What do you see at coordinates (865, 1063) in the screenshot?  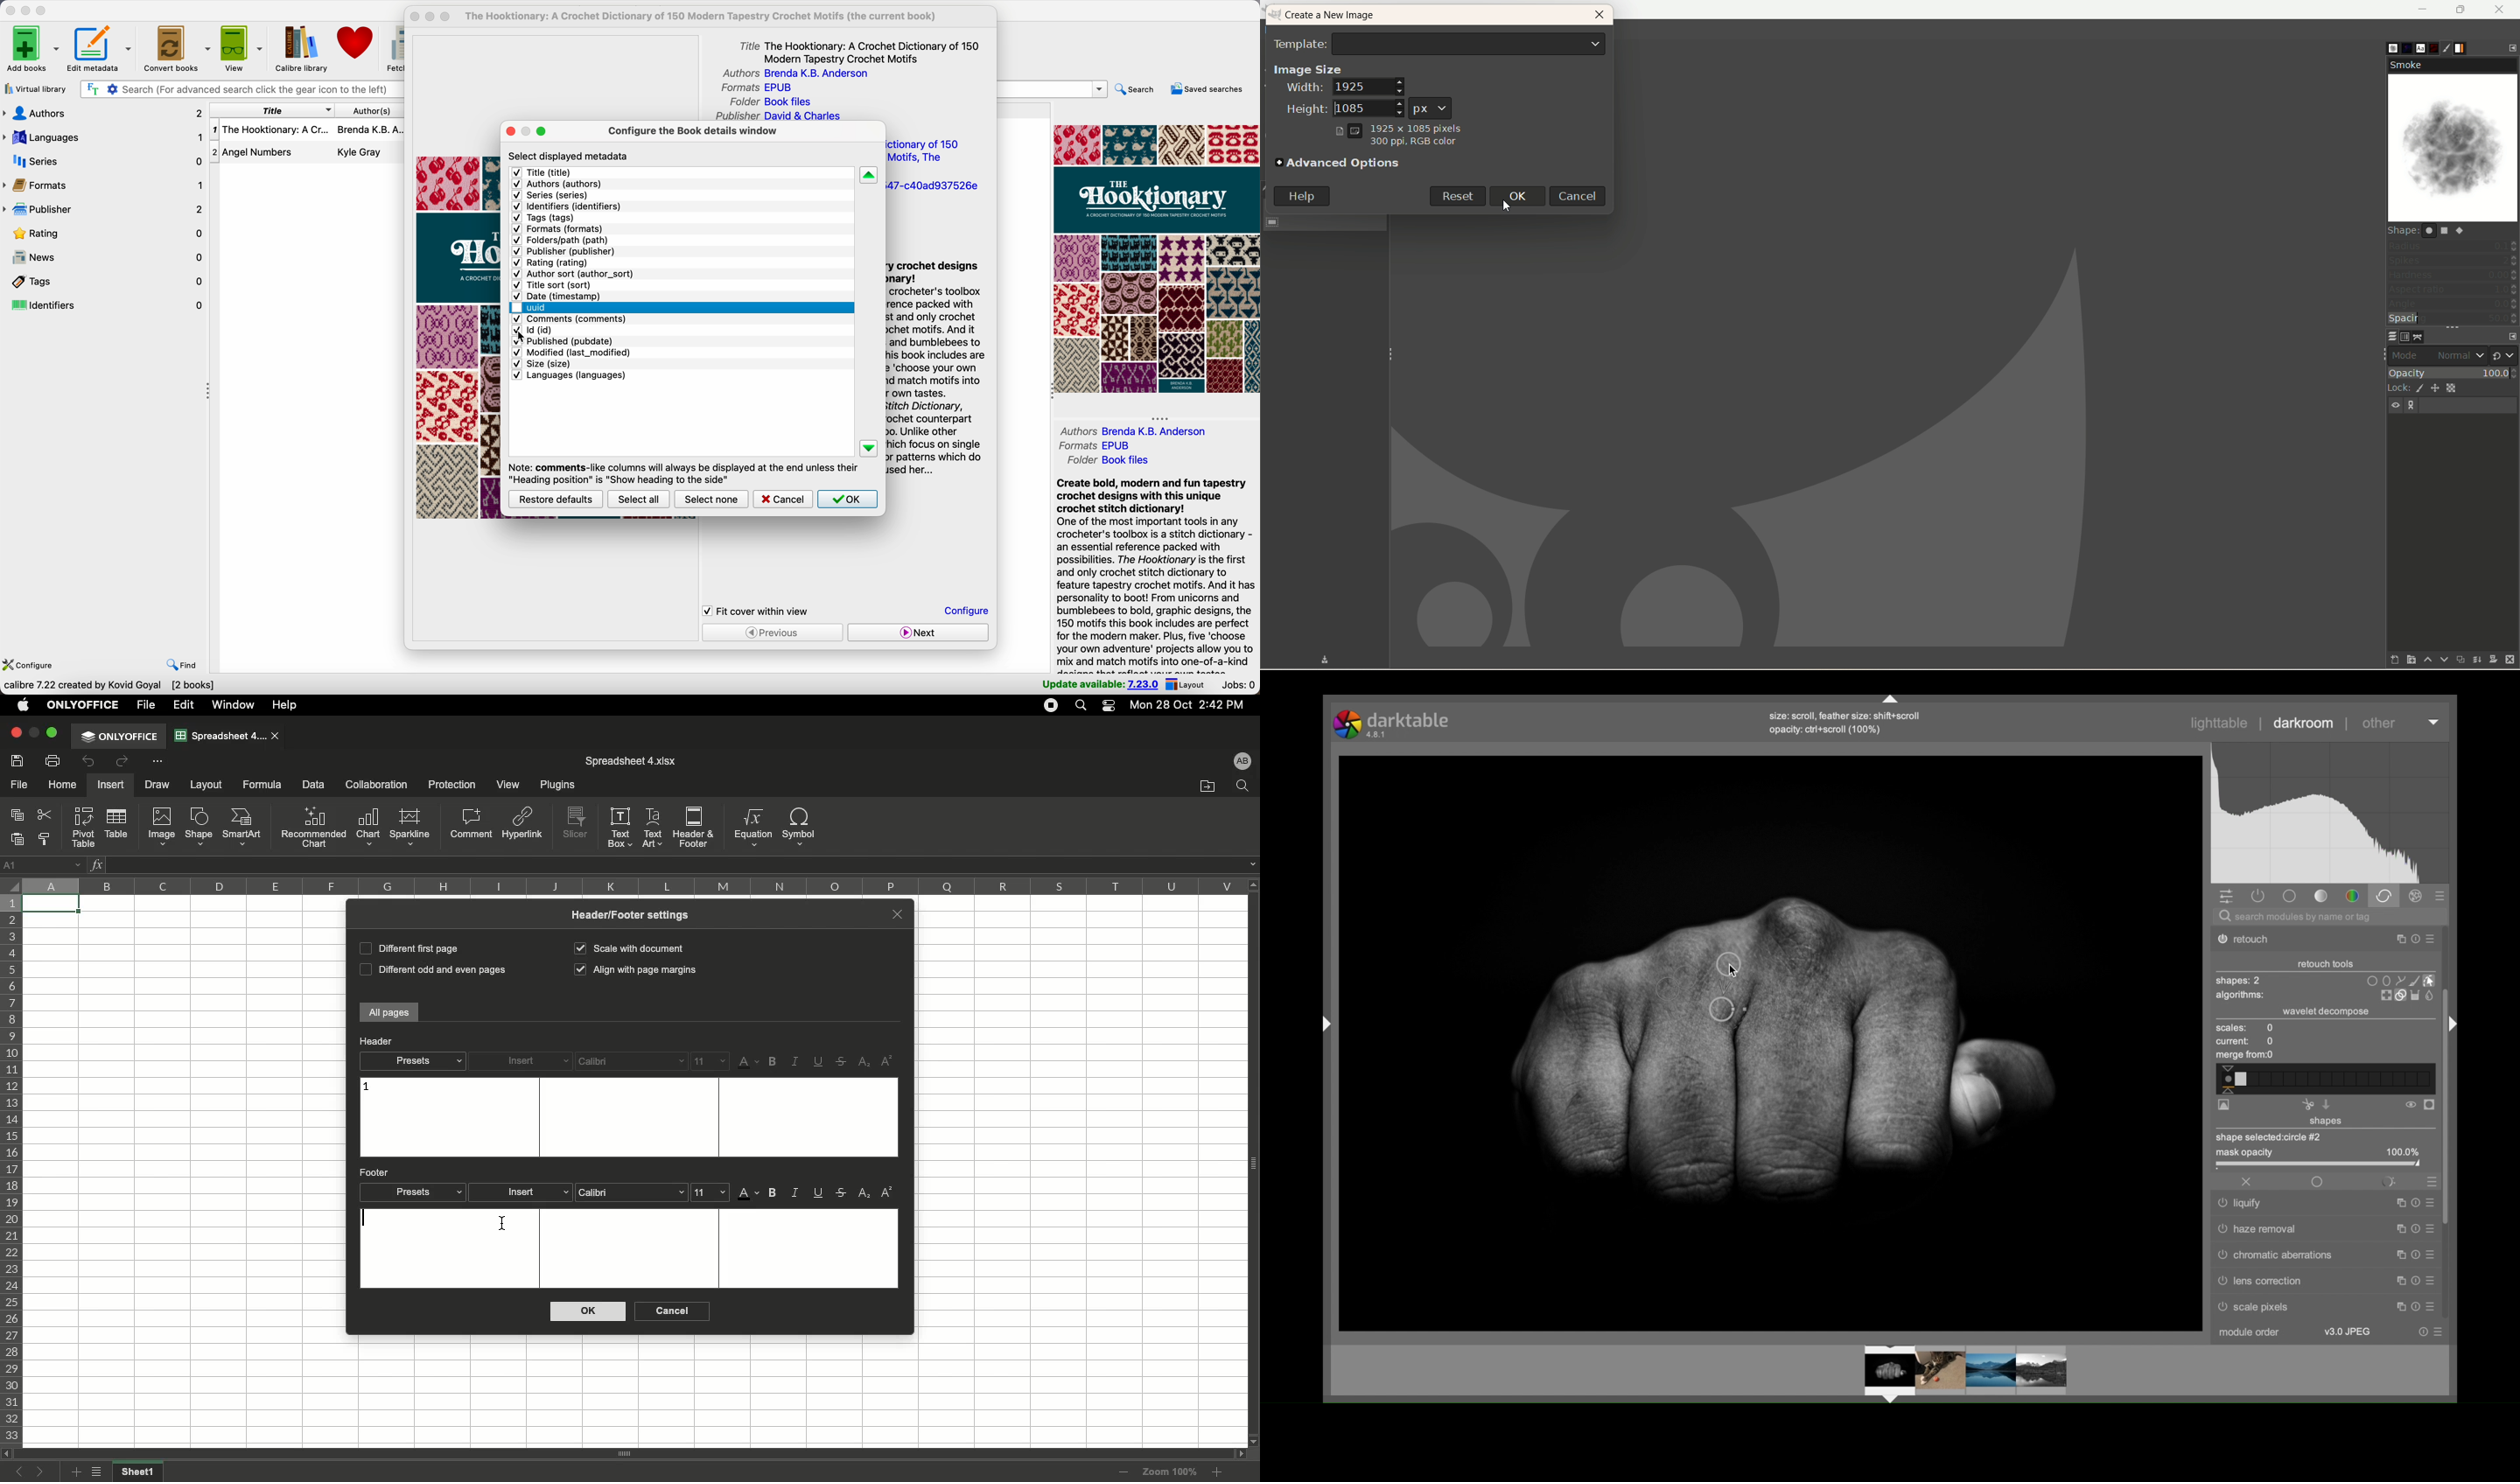 I see `Subscript` at bounding box center [865, 1063].